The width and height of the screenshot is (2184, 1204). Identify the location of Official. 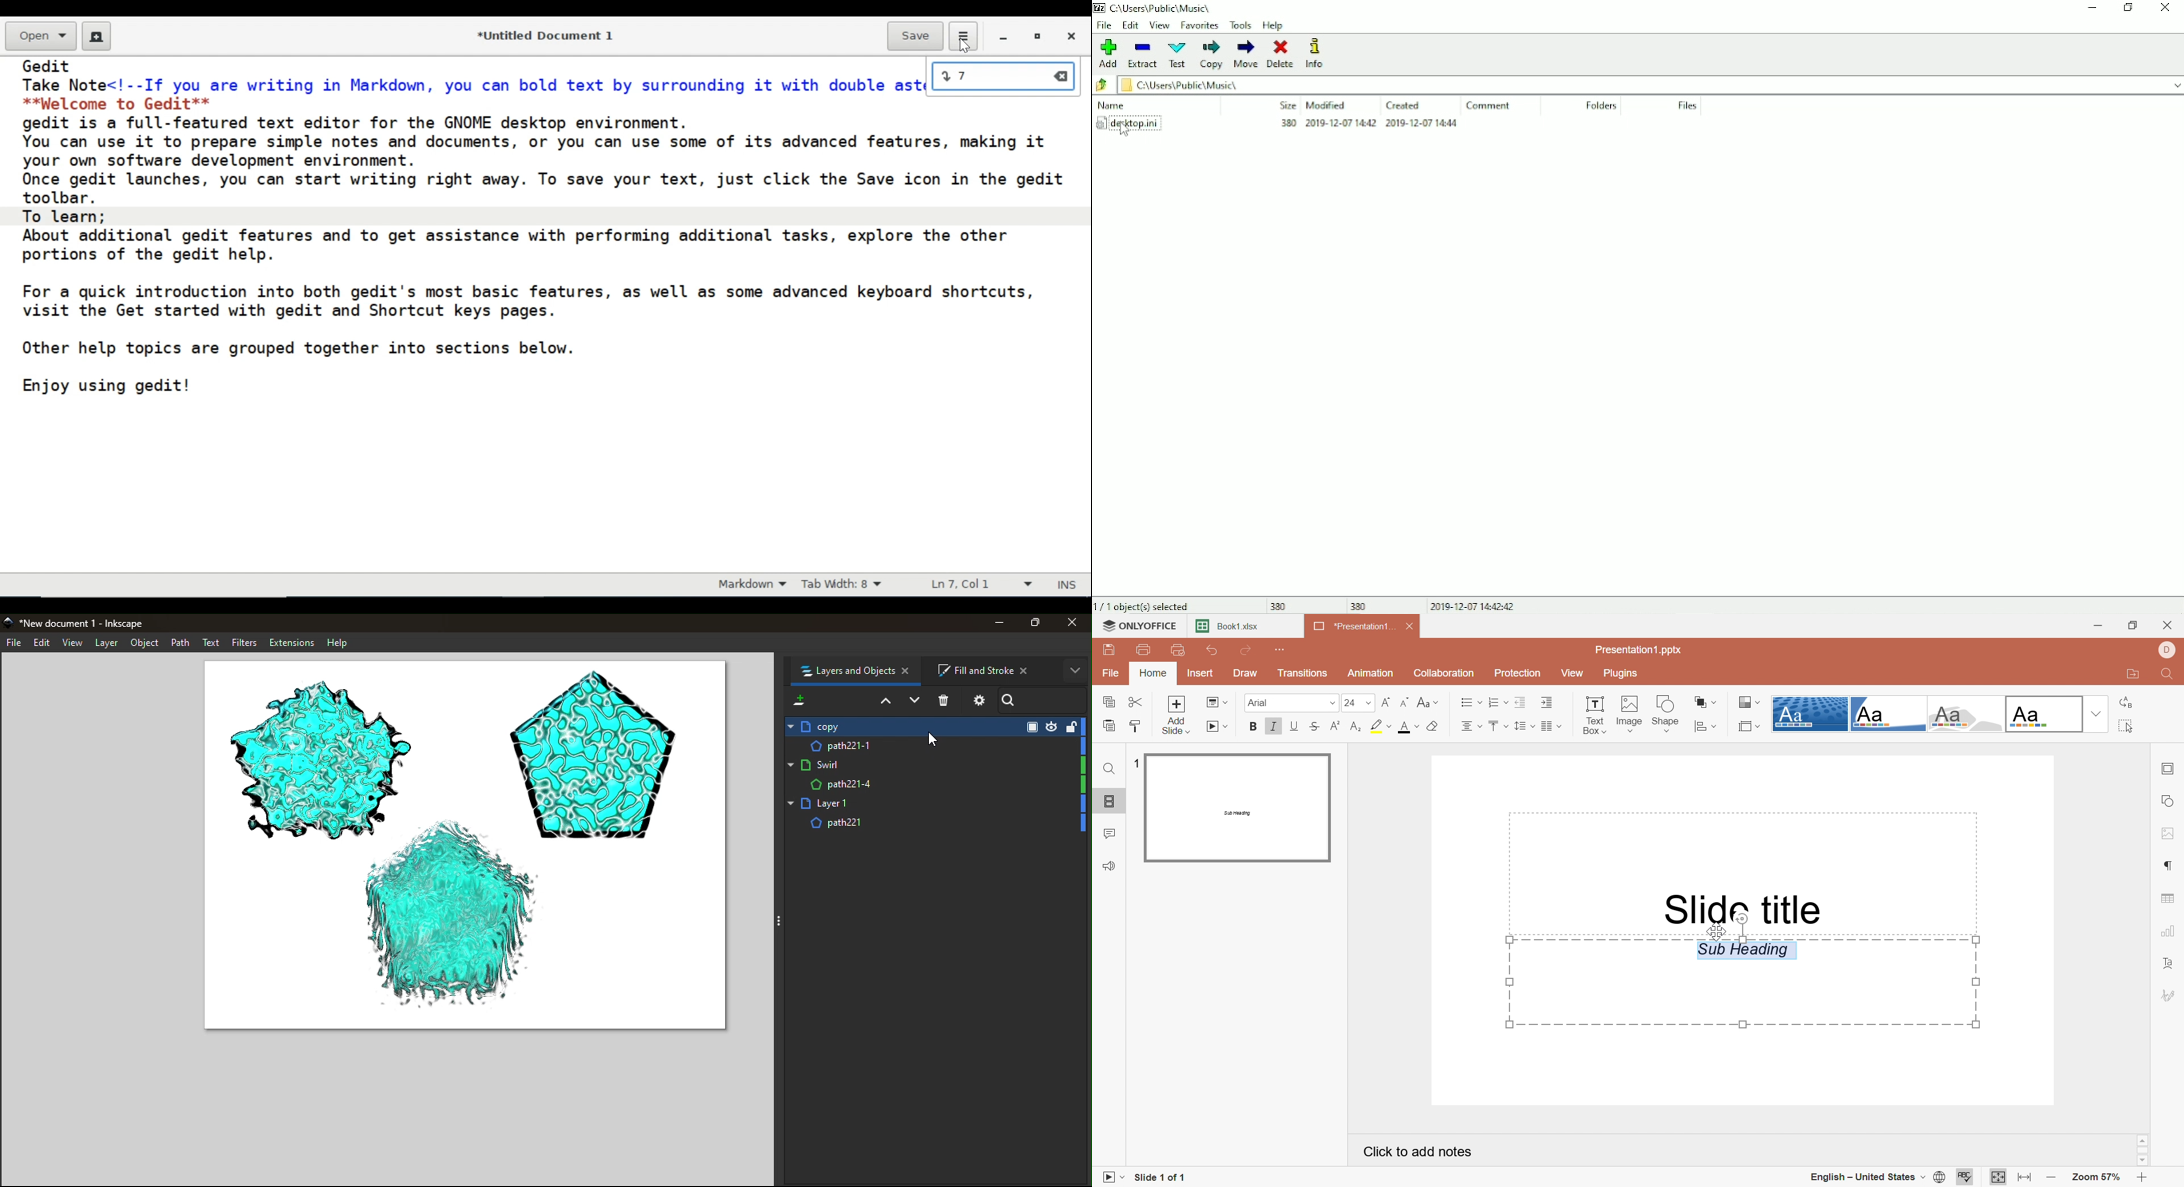
(2044, 713).